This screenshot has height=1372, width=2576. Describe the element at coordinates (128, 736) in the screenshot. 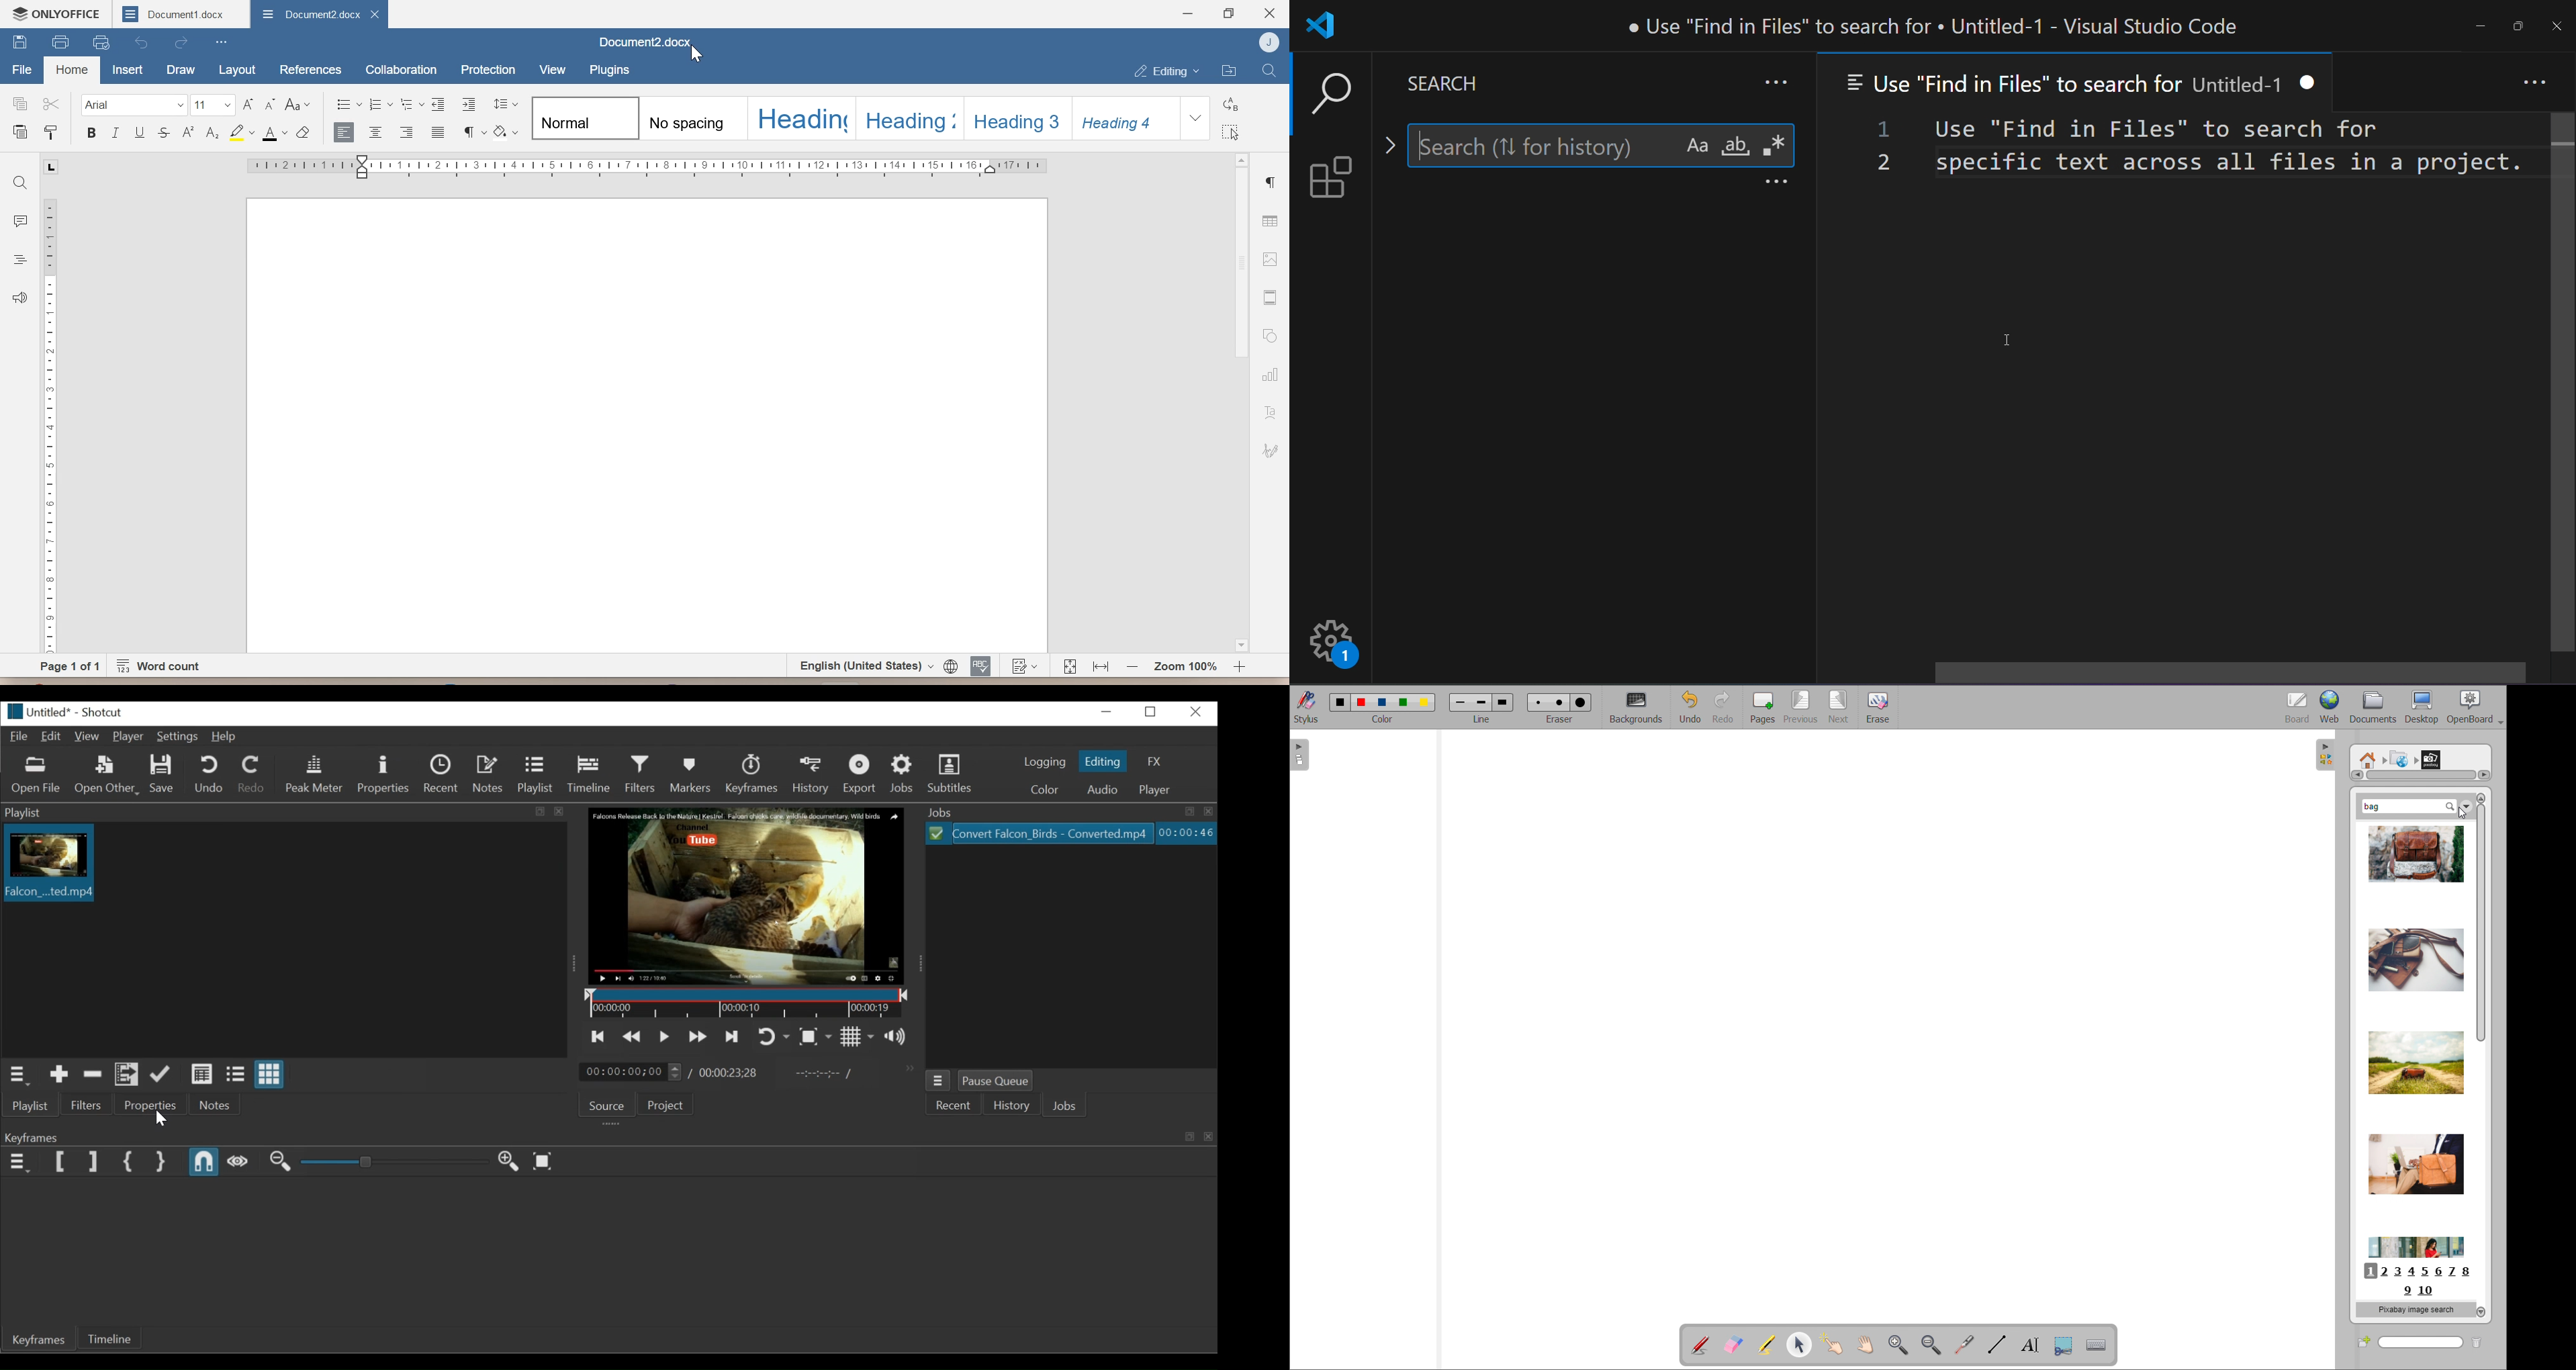

I see `Player` at that location.